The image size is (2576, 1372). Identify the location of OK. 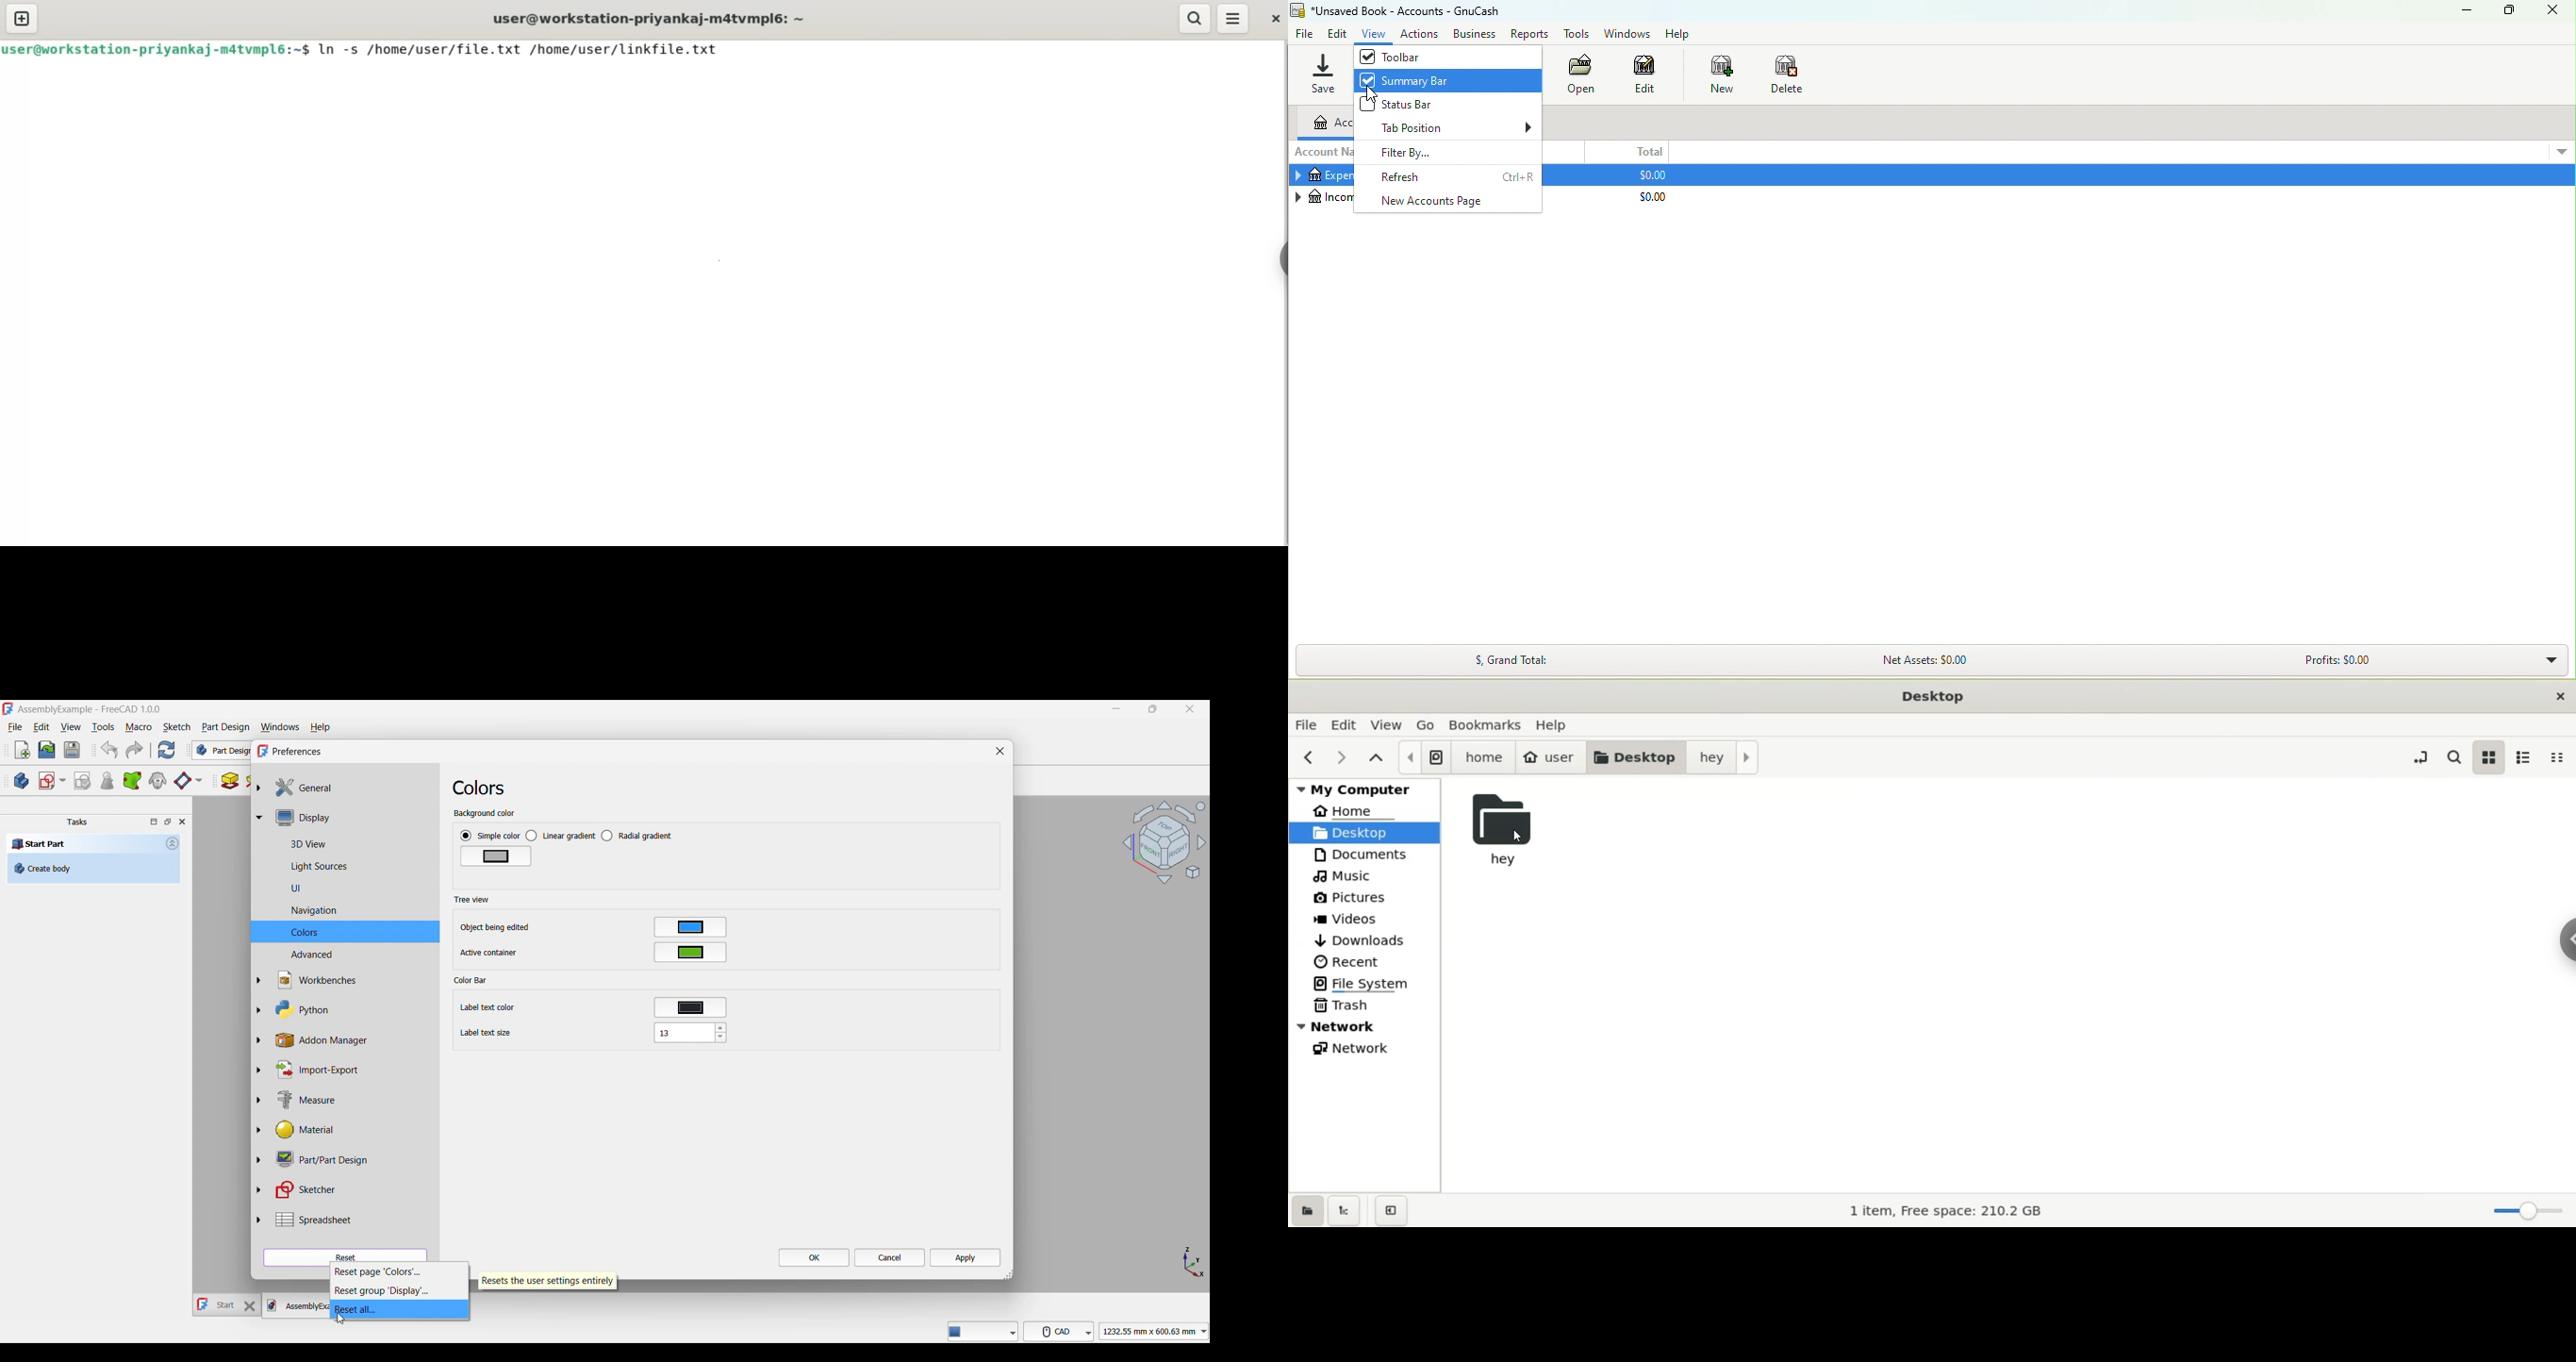
(815, 1257).